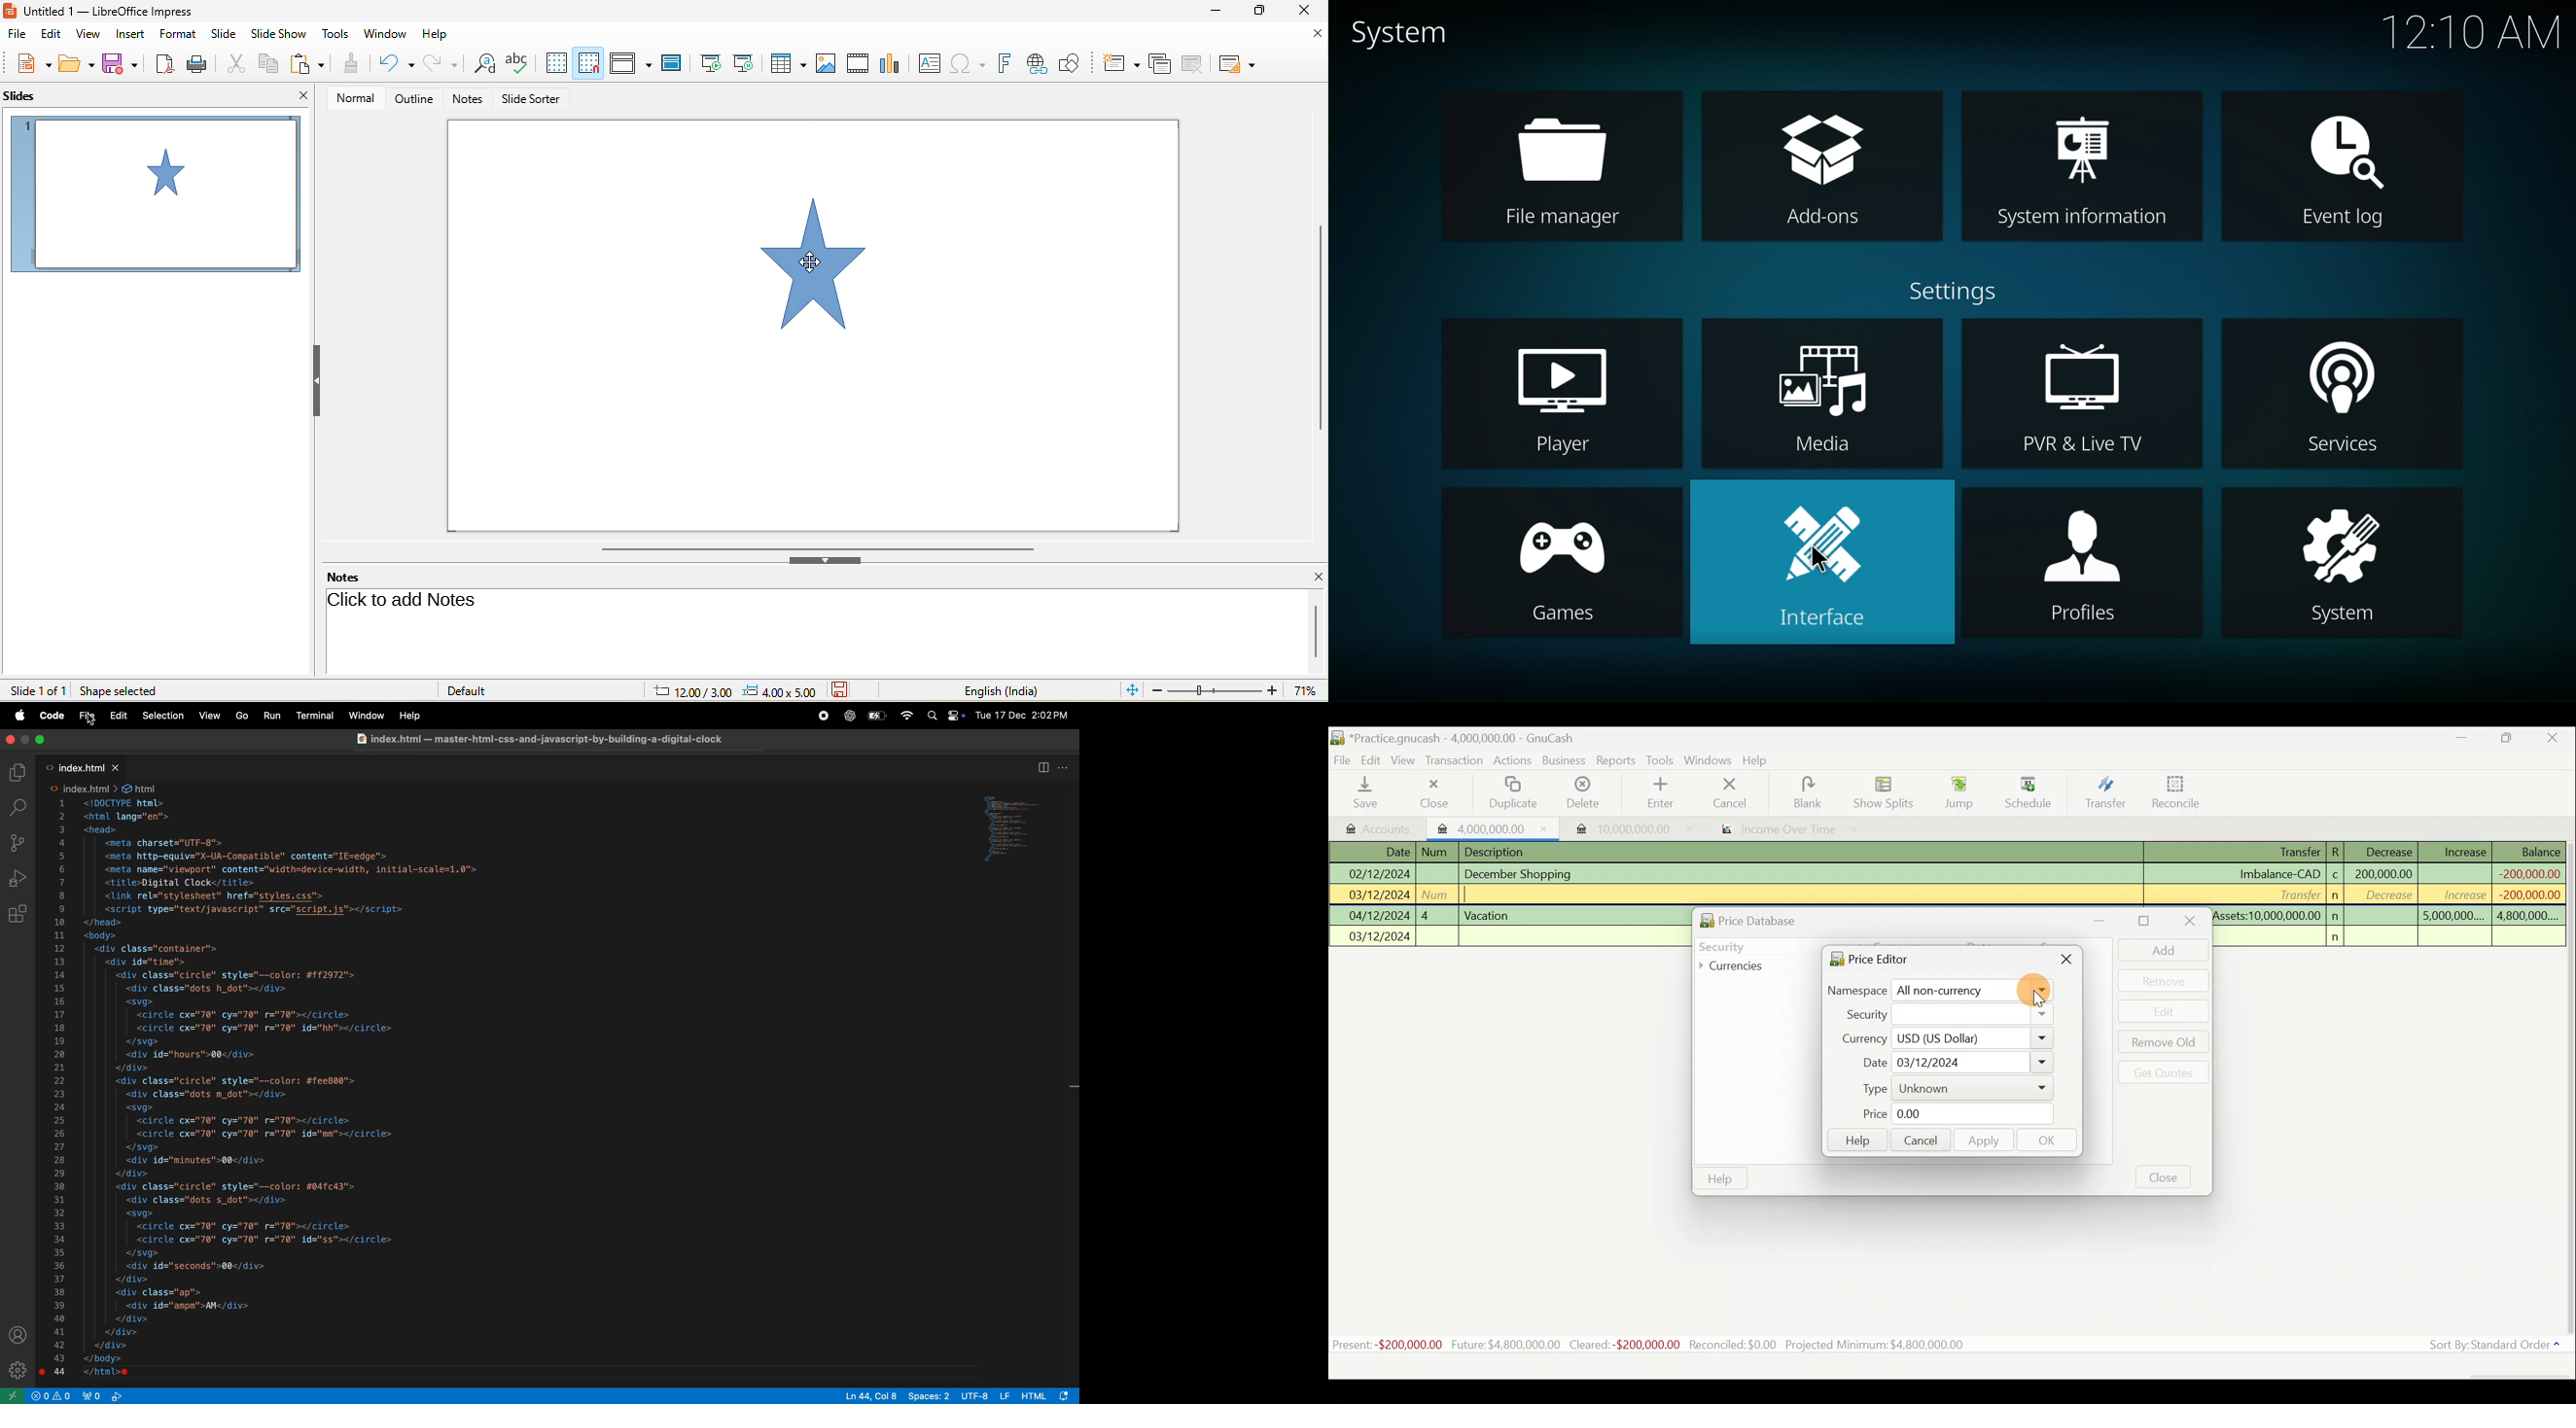 The height and width of the screenshot is (1428, 2576). Describe the element at coordinates (225, 35) in the screenshot. I see `slide` at that location.